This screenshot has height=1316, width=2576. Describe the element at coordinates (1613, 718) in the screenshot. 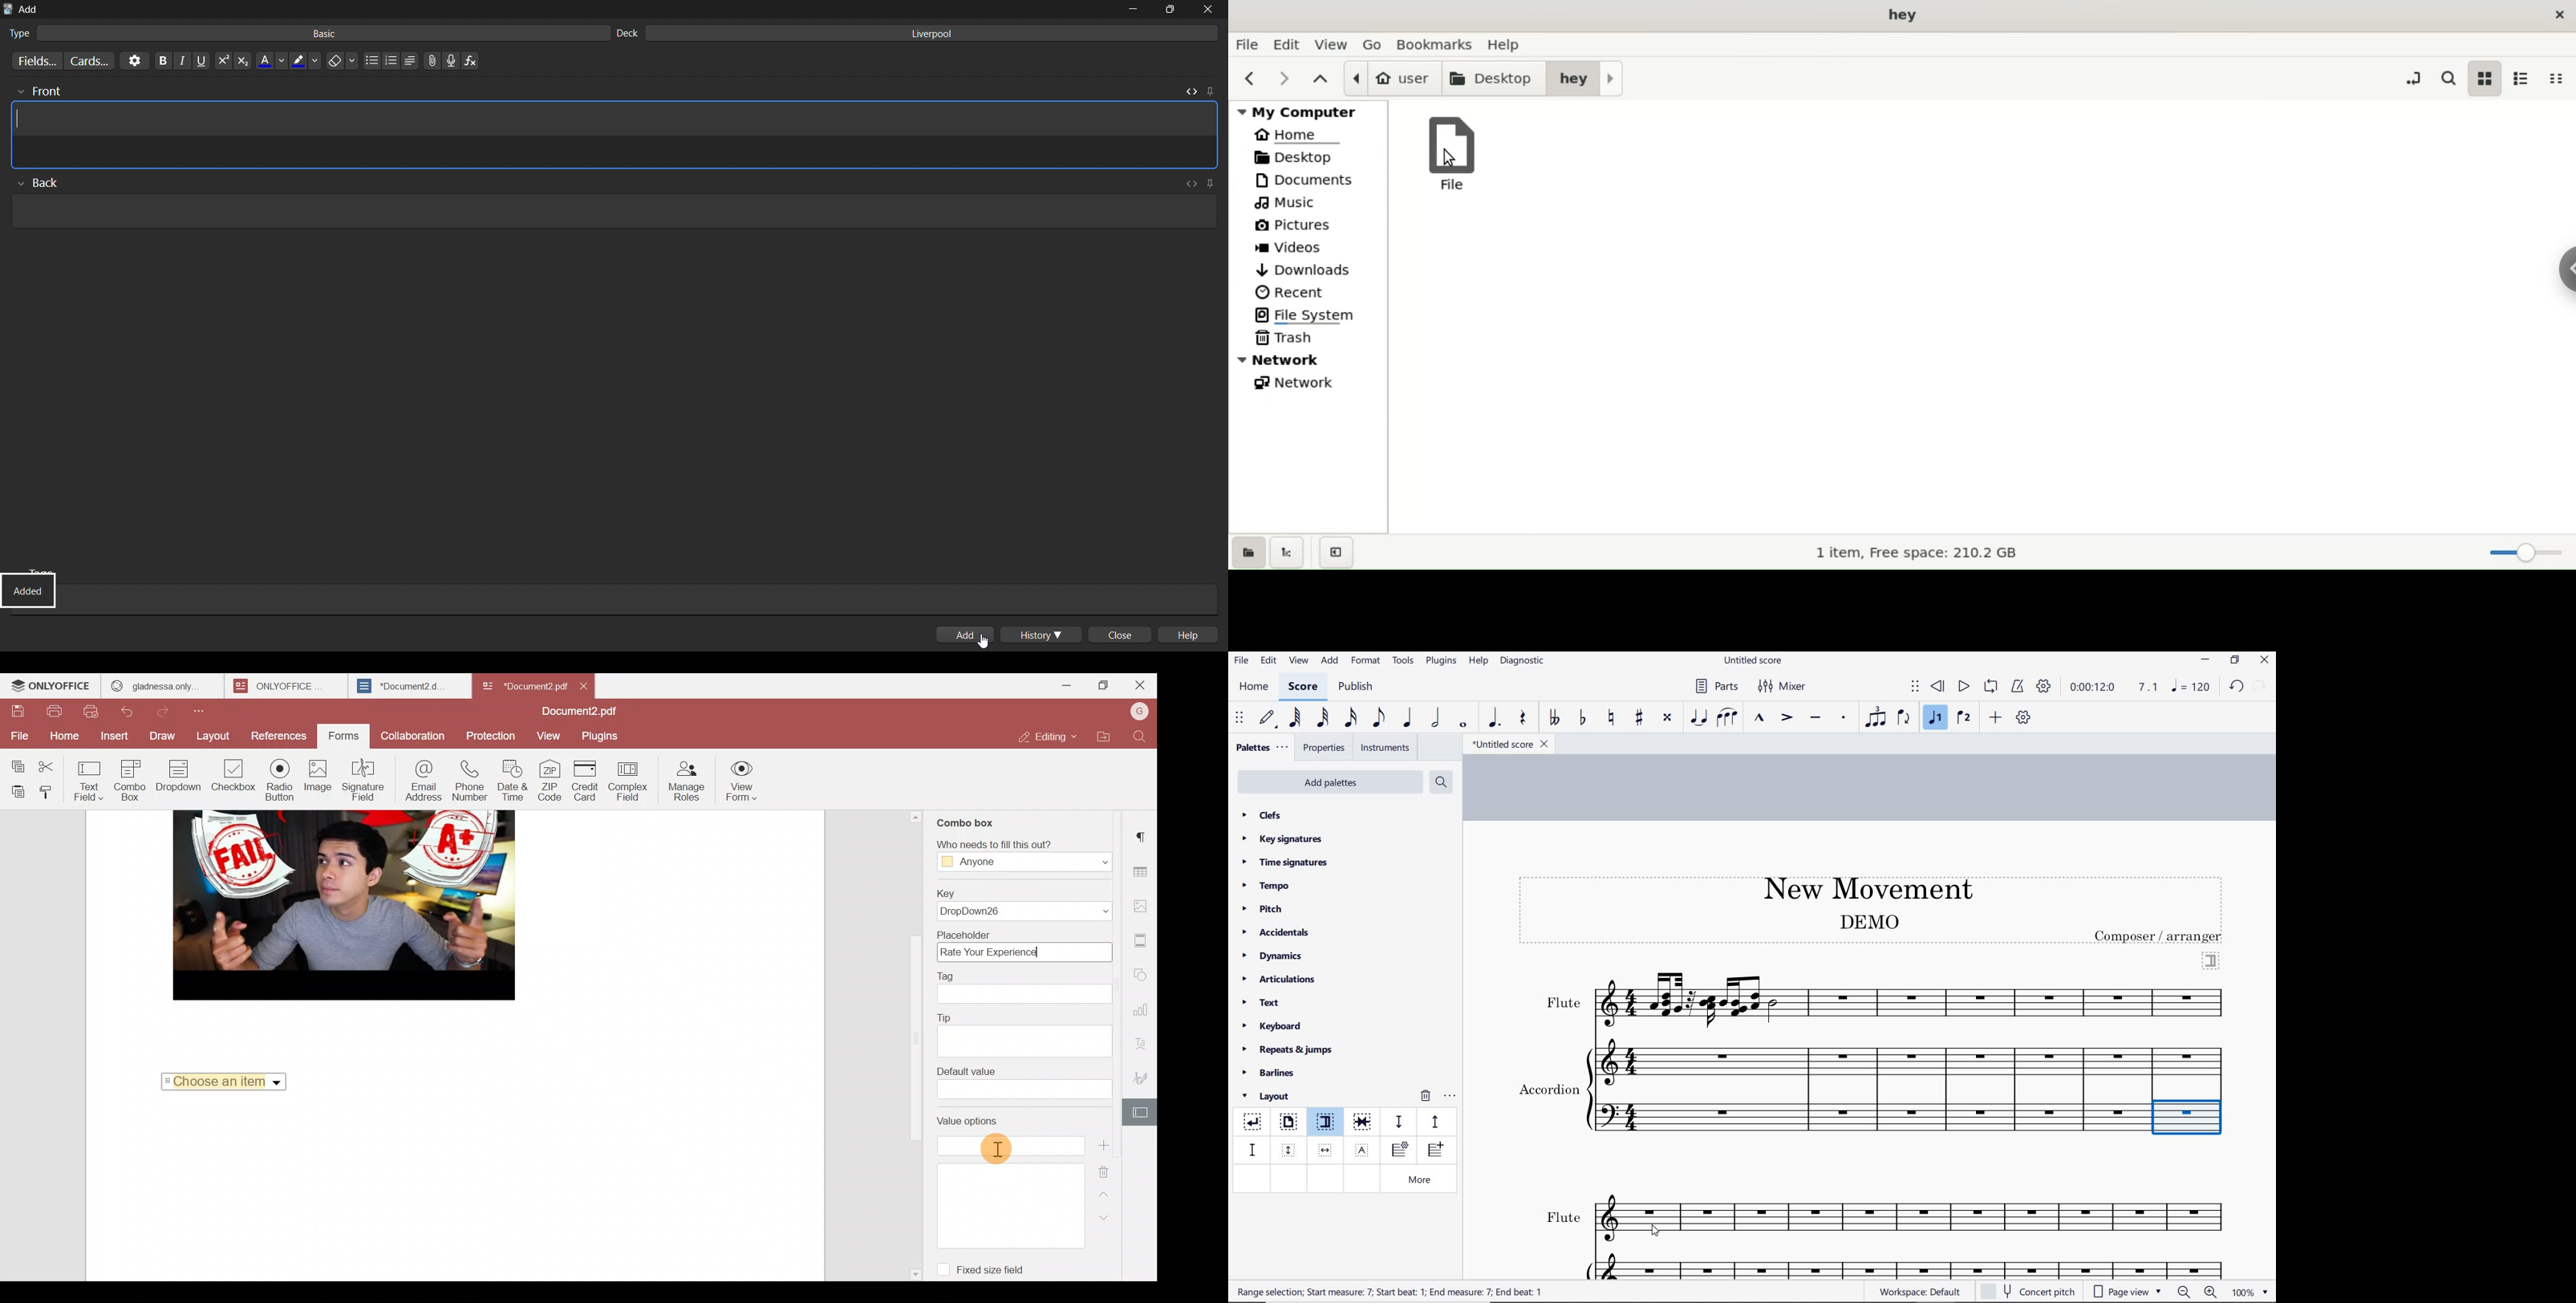

I see `toggle natural` at that location.